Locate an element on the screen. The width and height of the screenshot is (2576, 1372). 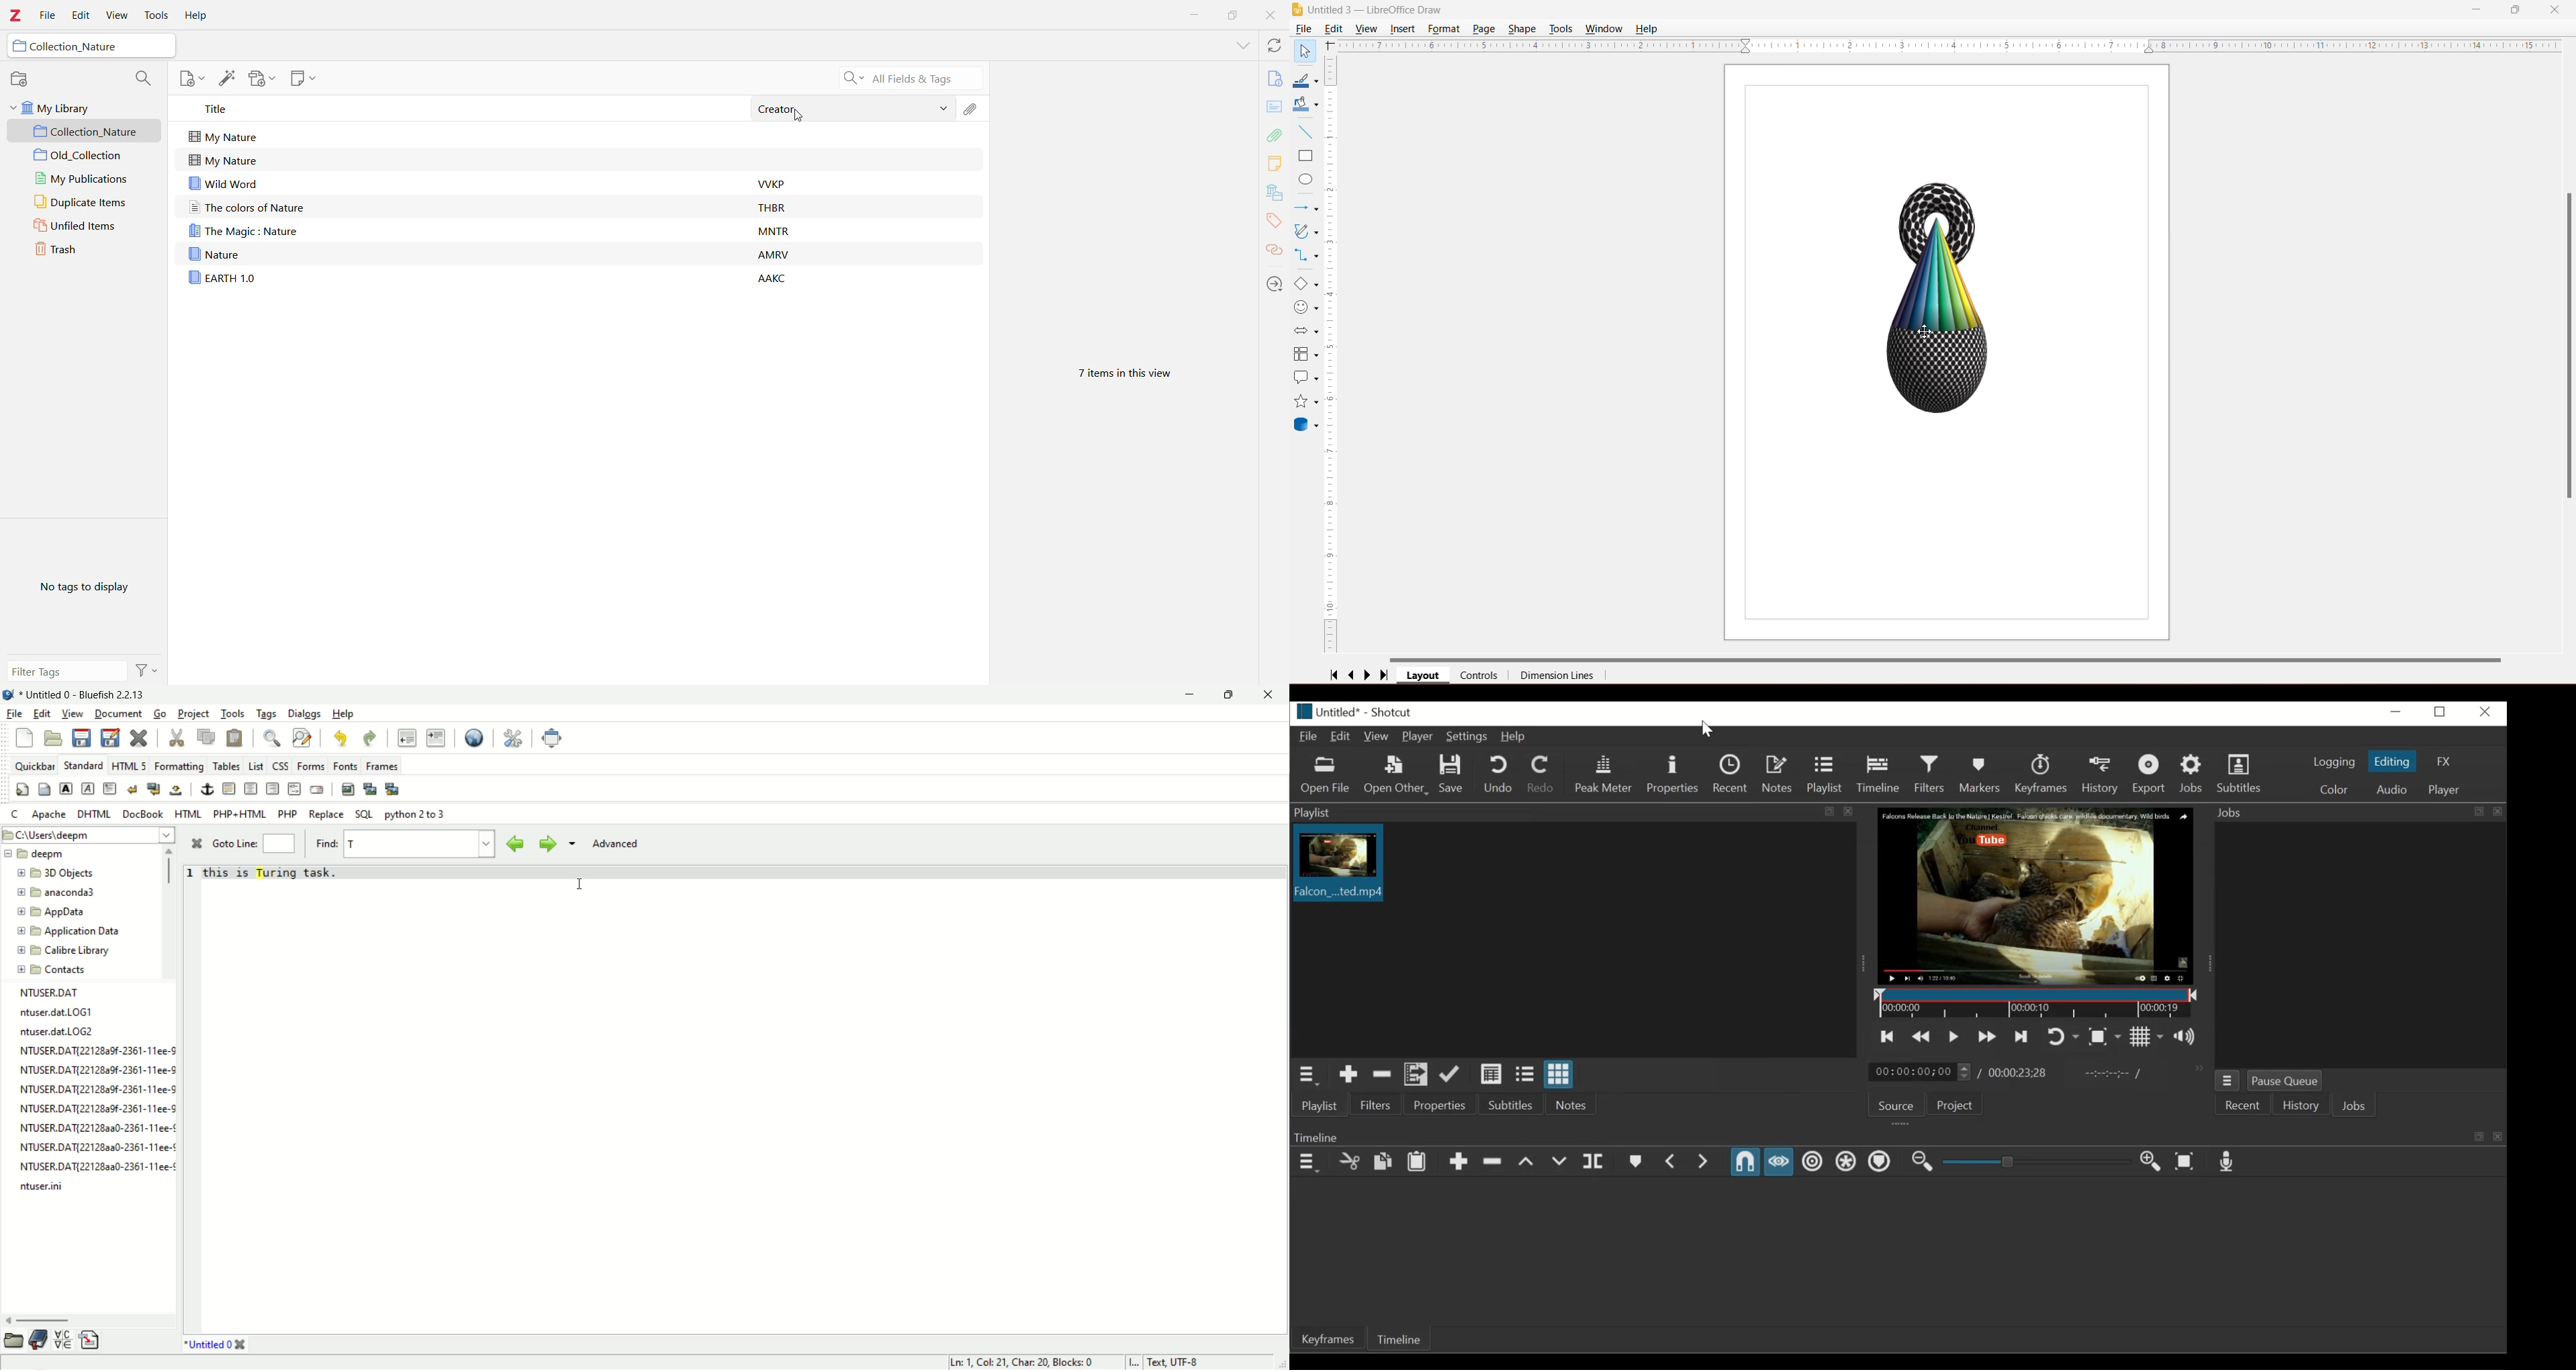
Markers is located at coordinates (1979, 774).